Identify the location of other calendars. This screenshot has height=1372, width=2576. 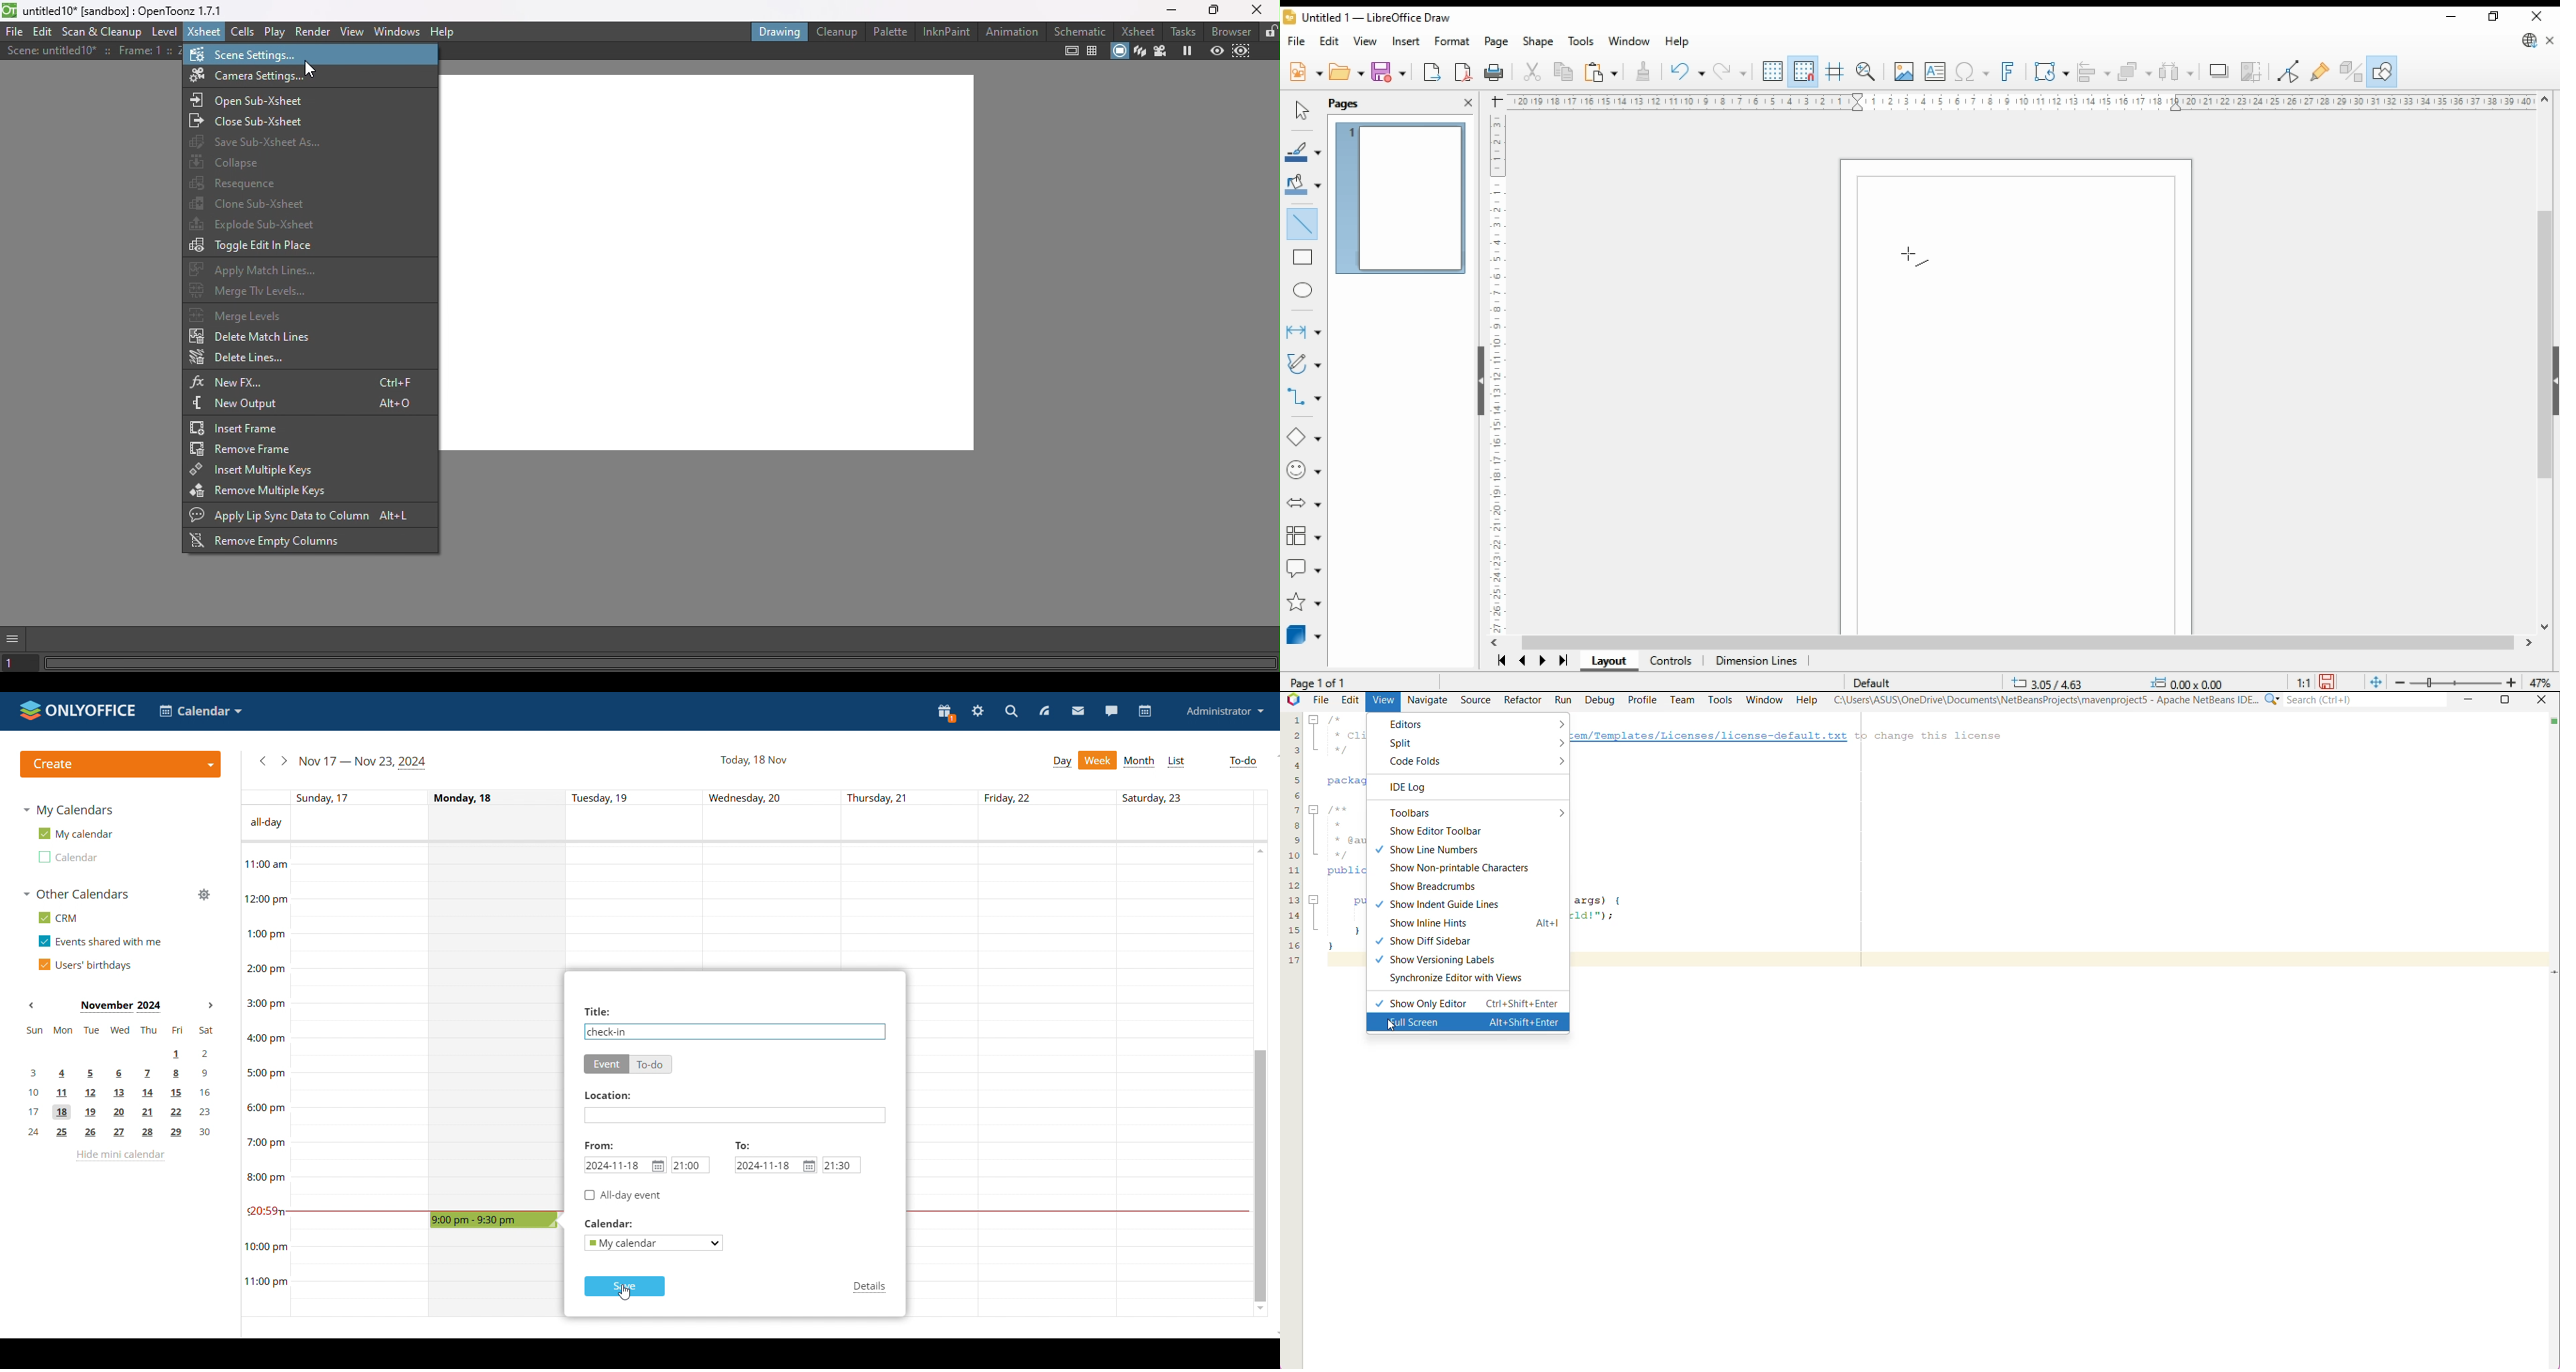
(76, 895).